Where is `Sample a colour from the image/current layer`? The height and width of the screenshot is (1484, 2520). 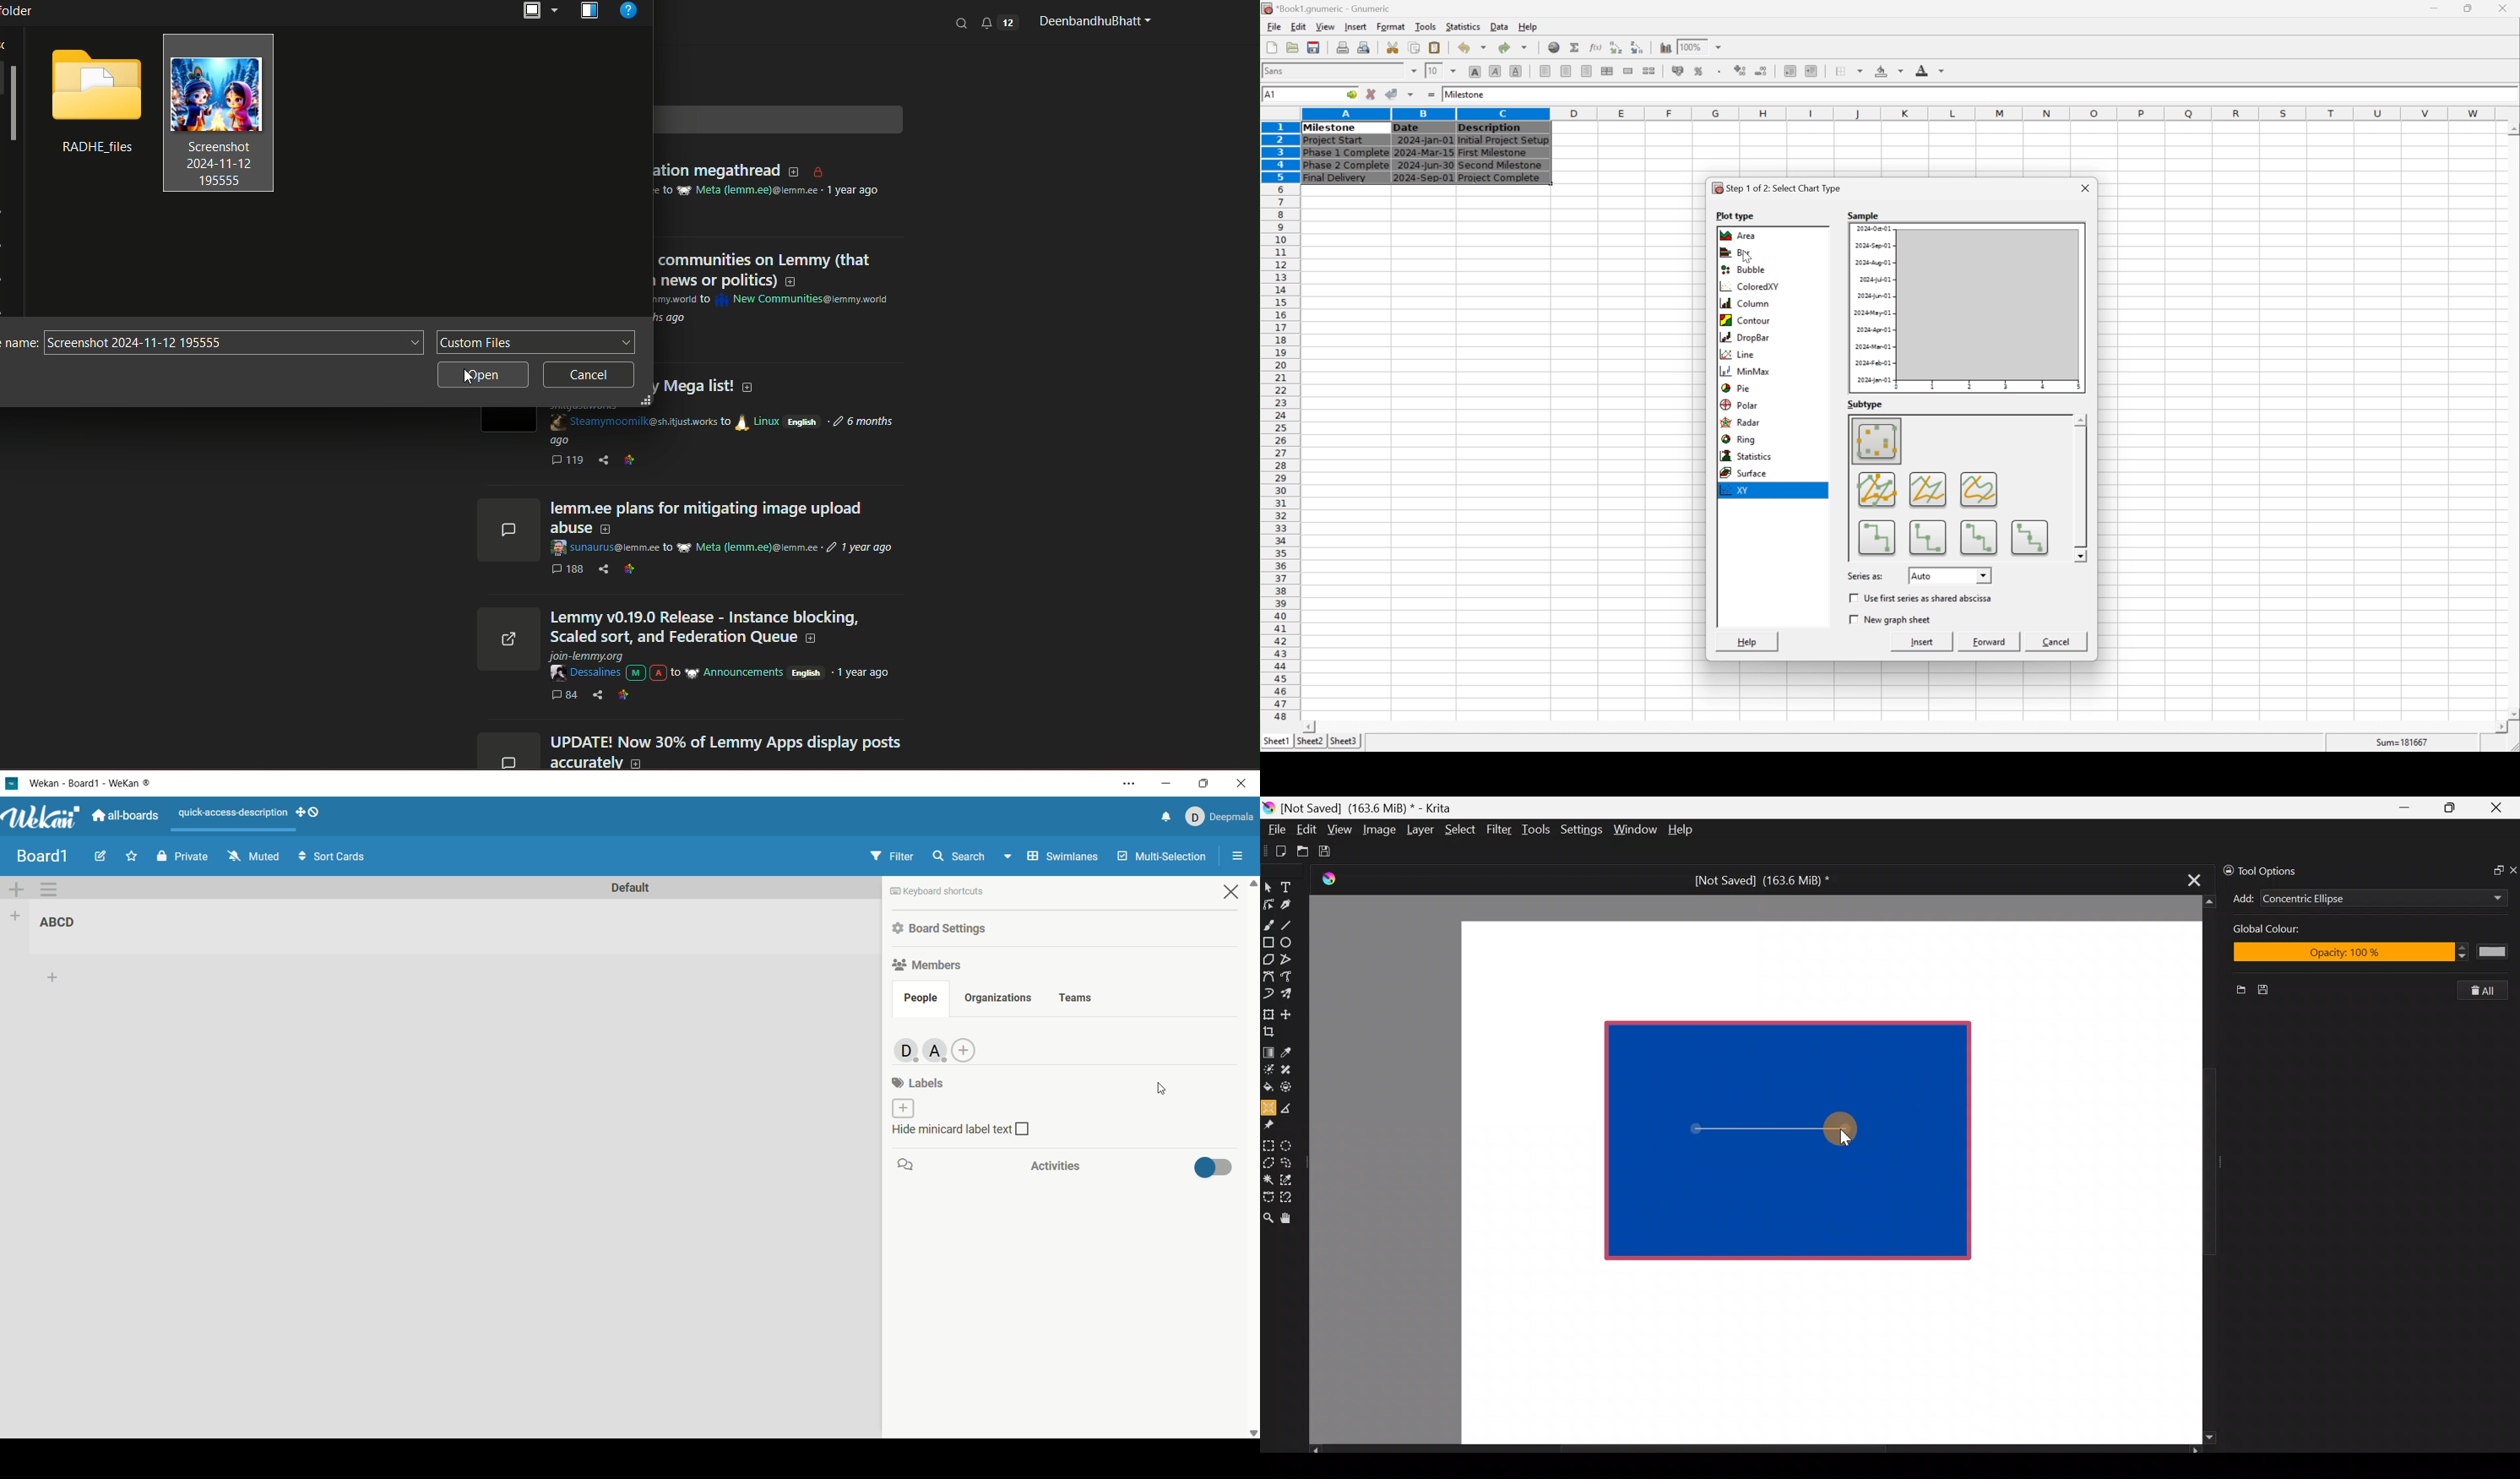 Sample a colour from the image/current layer is located at coordinates (1291, 1051).